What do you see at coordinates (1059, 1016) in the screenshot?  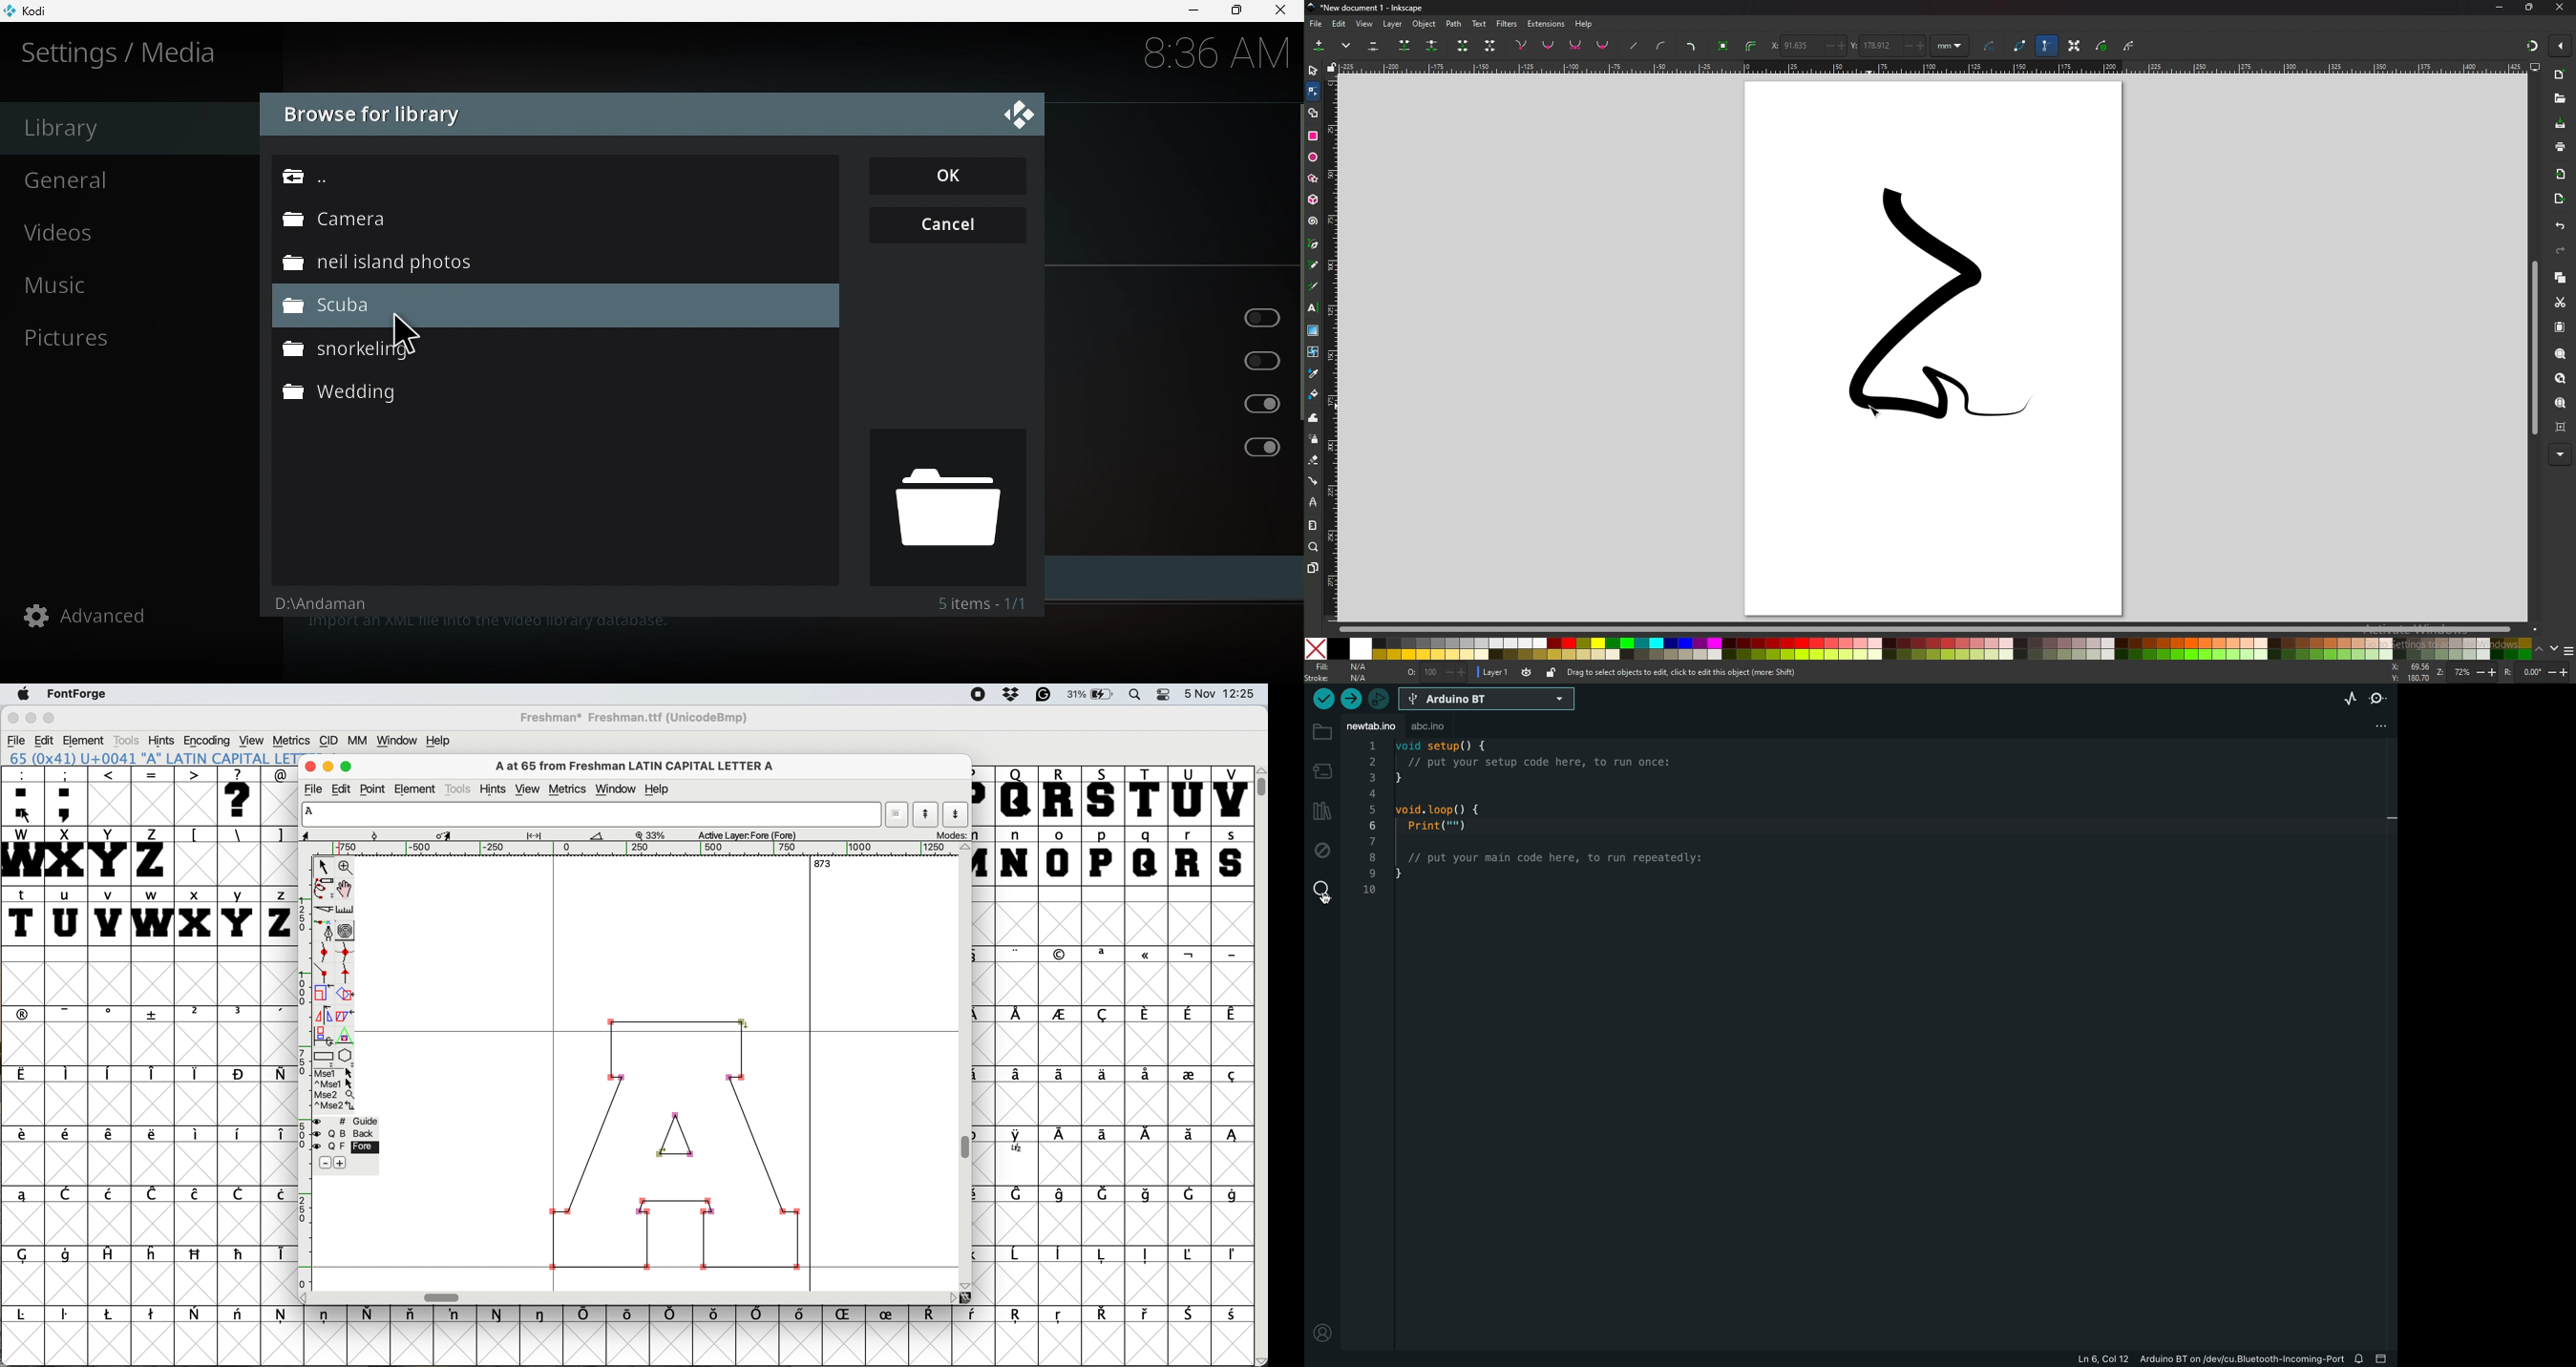 I see `symbol` at bounding box center [1059, 1016].